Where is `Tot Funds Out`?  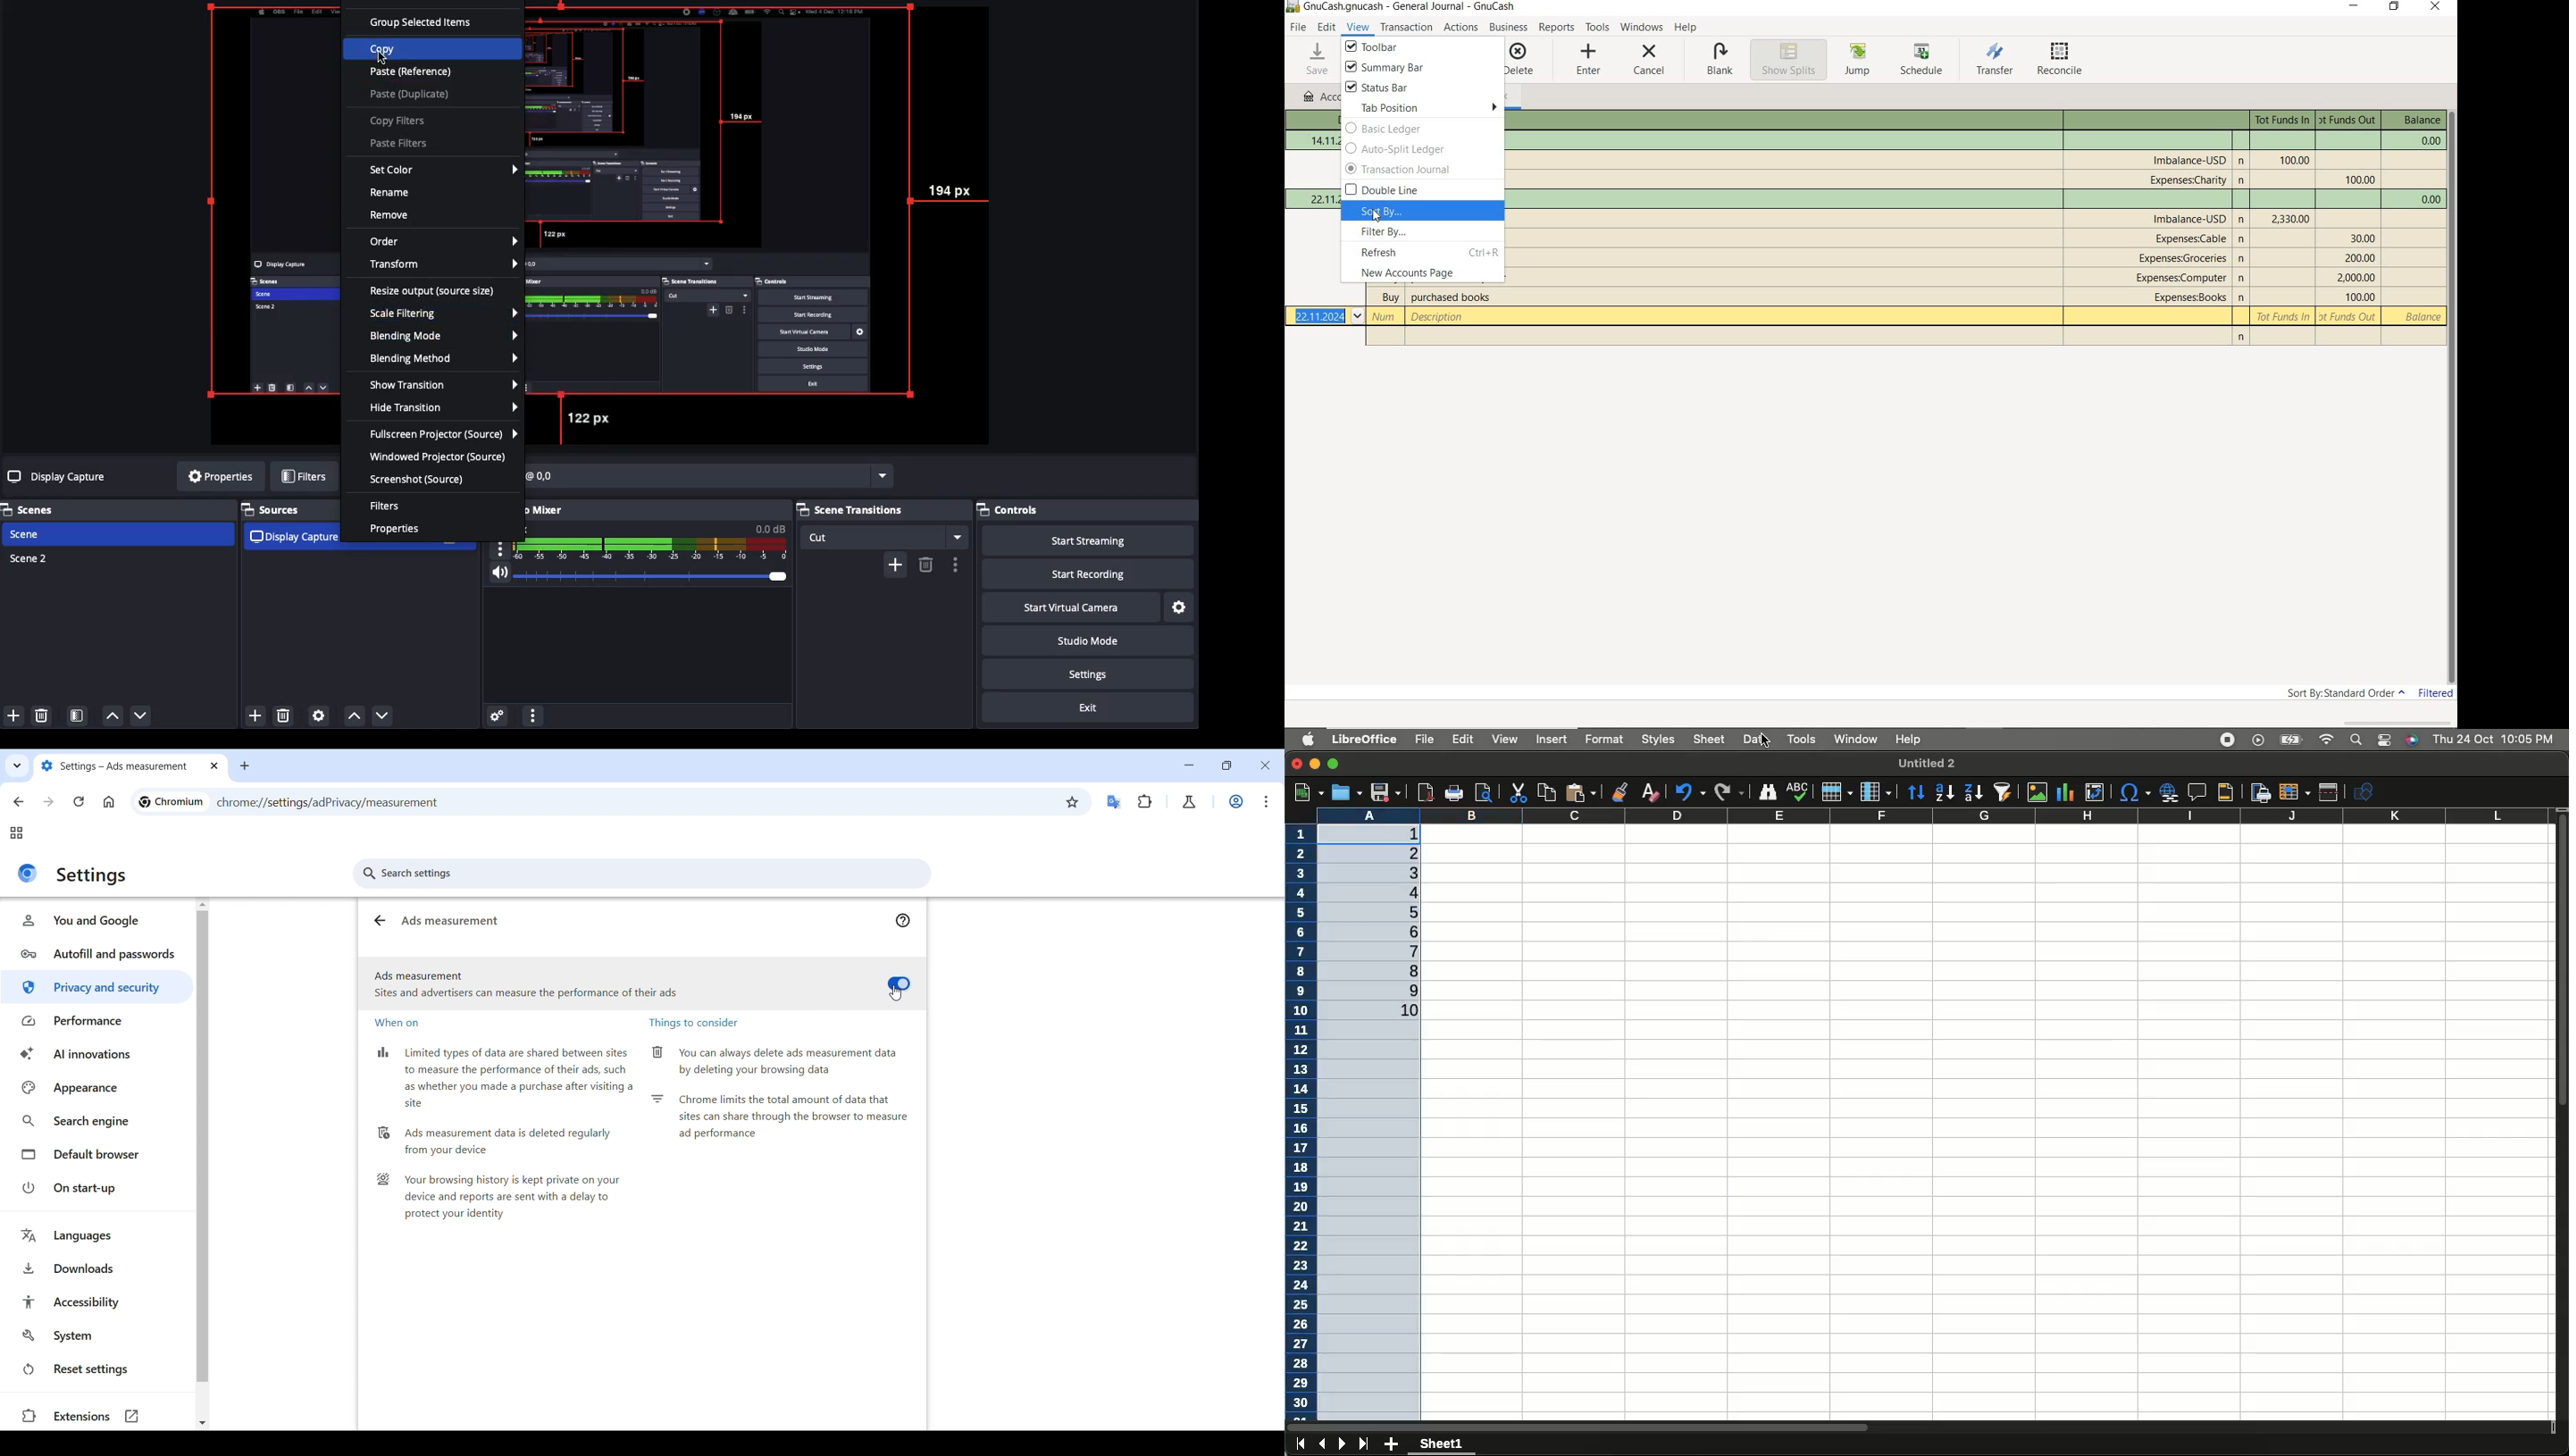
Tot Funds Out is located at coordinates (2362, 239).